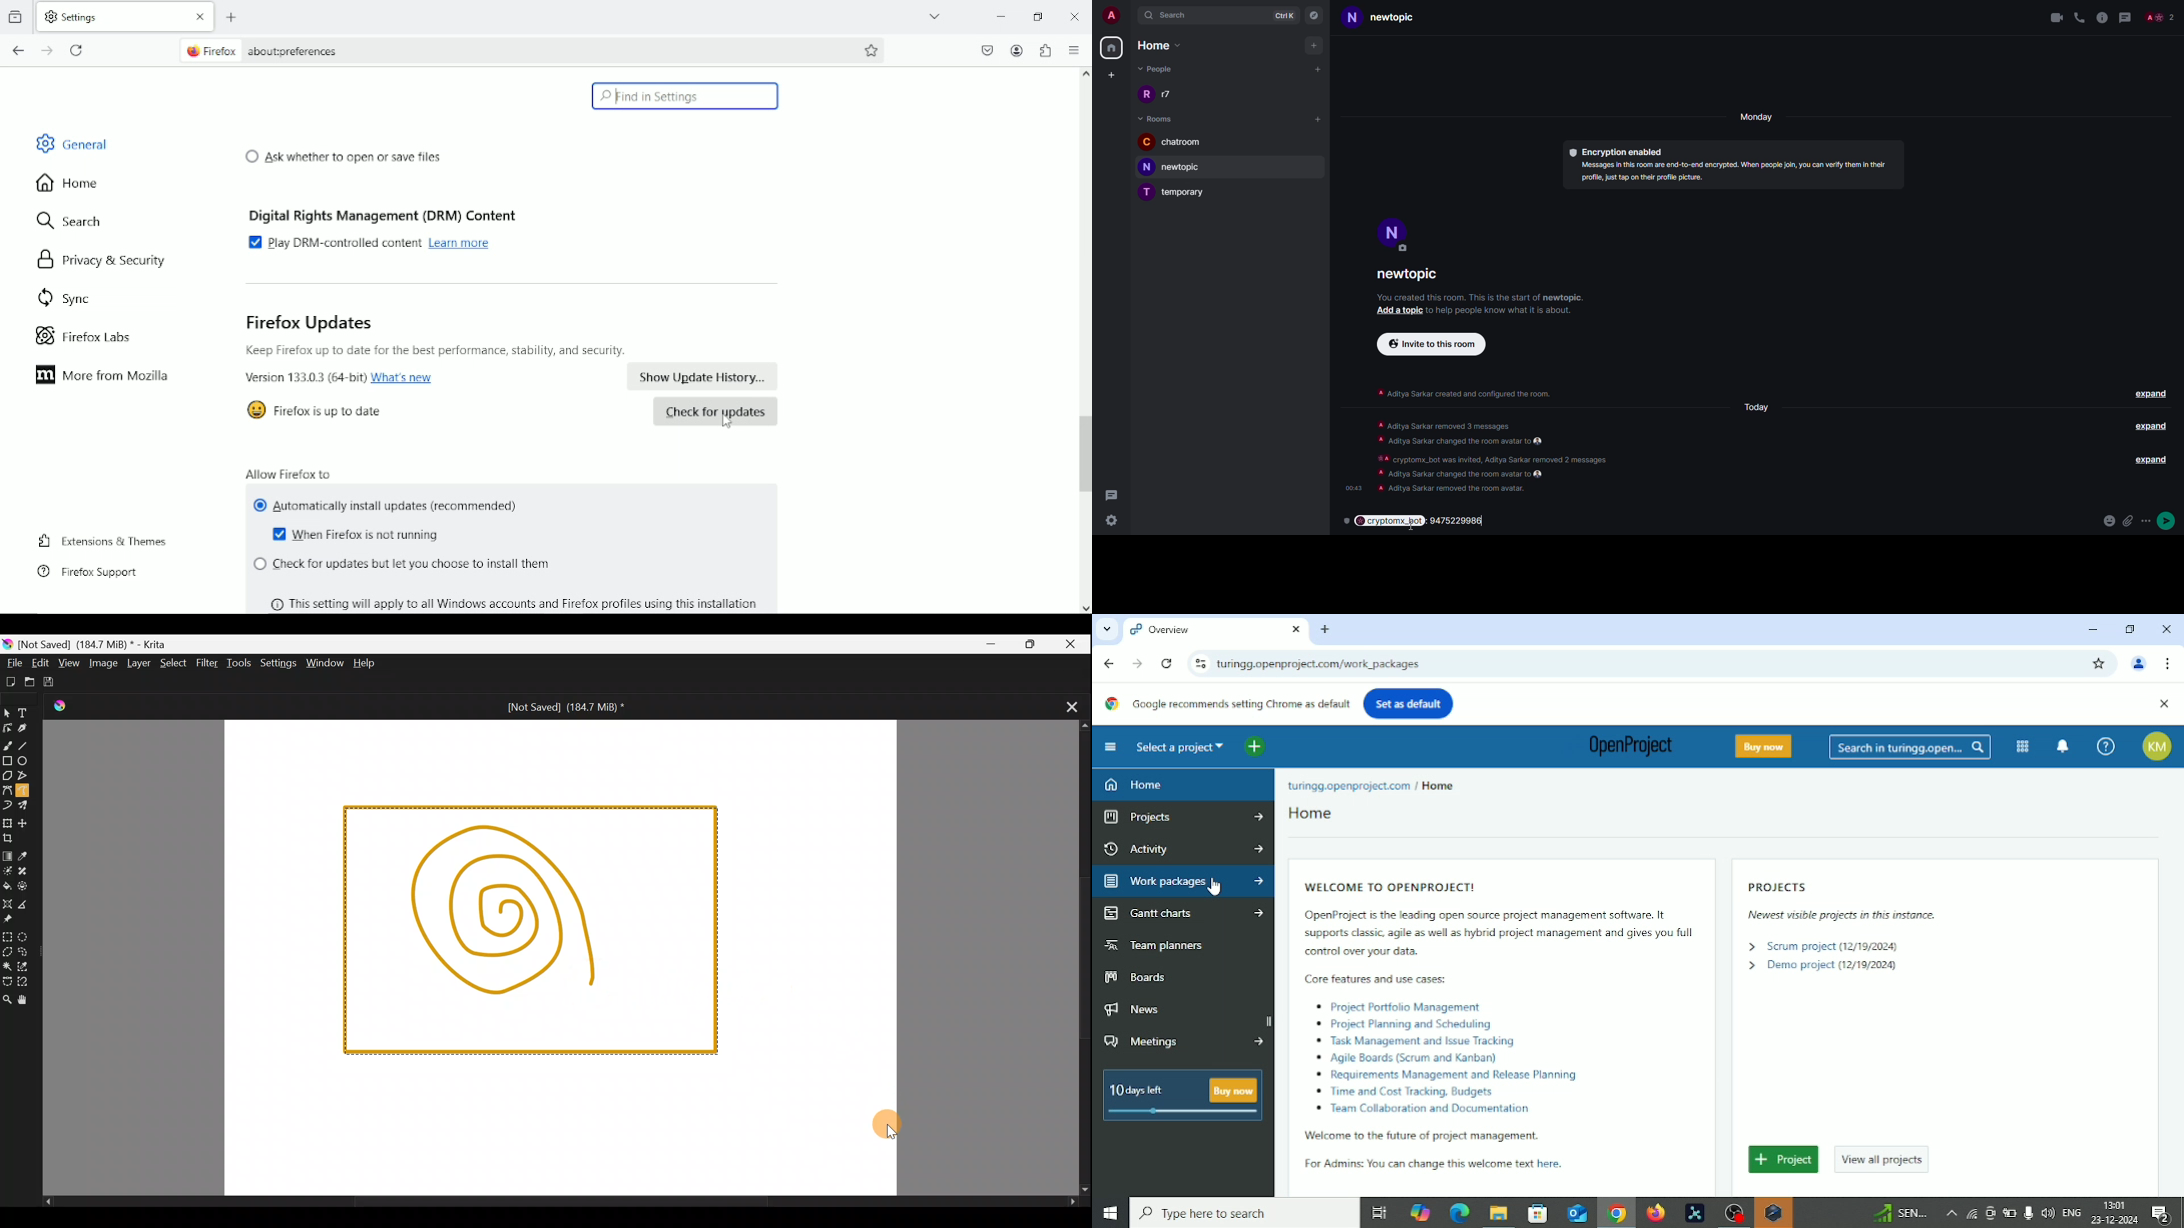  What do you see at coordinates (201, 16) in the screenshot?
I see `Close` at bounding box center [201, 16].